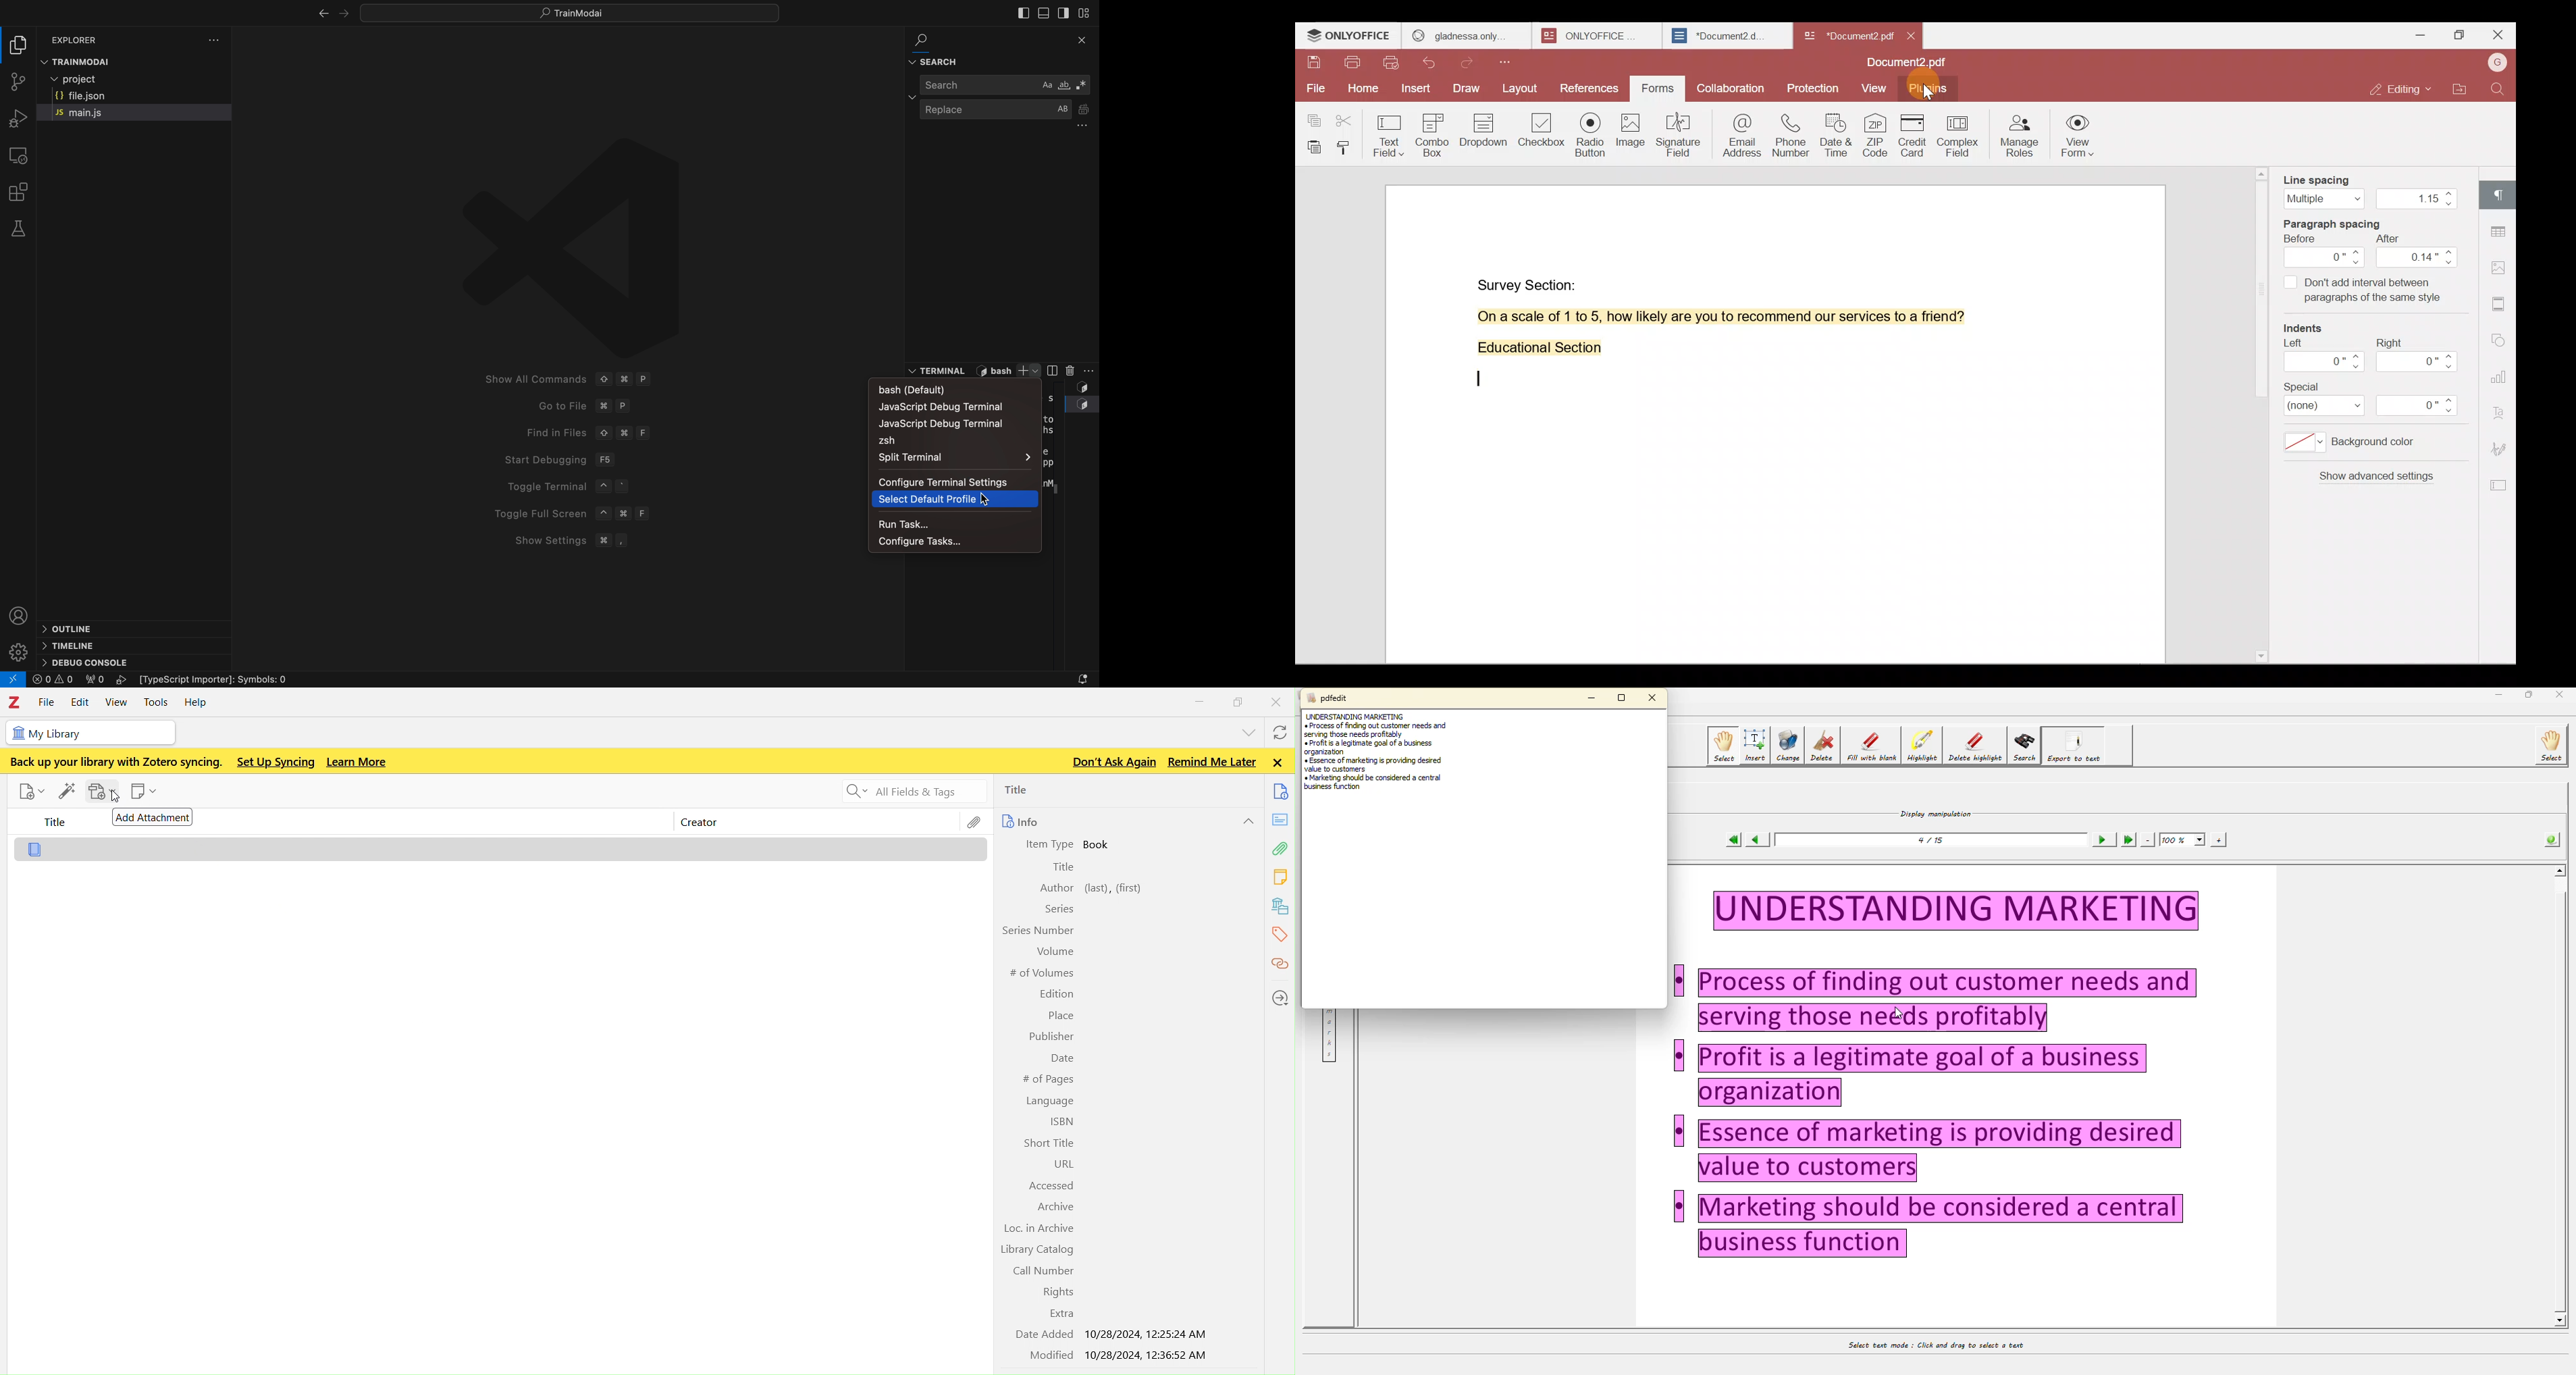 This screenshot has width=2576, height=1400. Describe the element at coordinates (1058, 910) in the screenshot. I see `Series` at that location.